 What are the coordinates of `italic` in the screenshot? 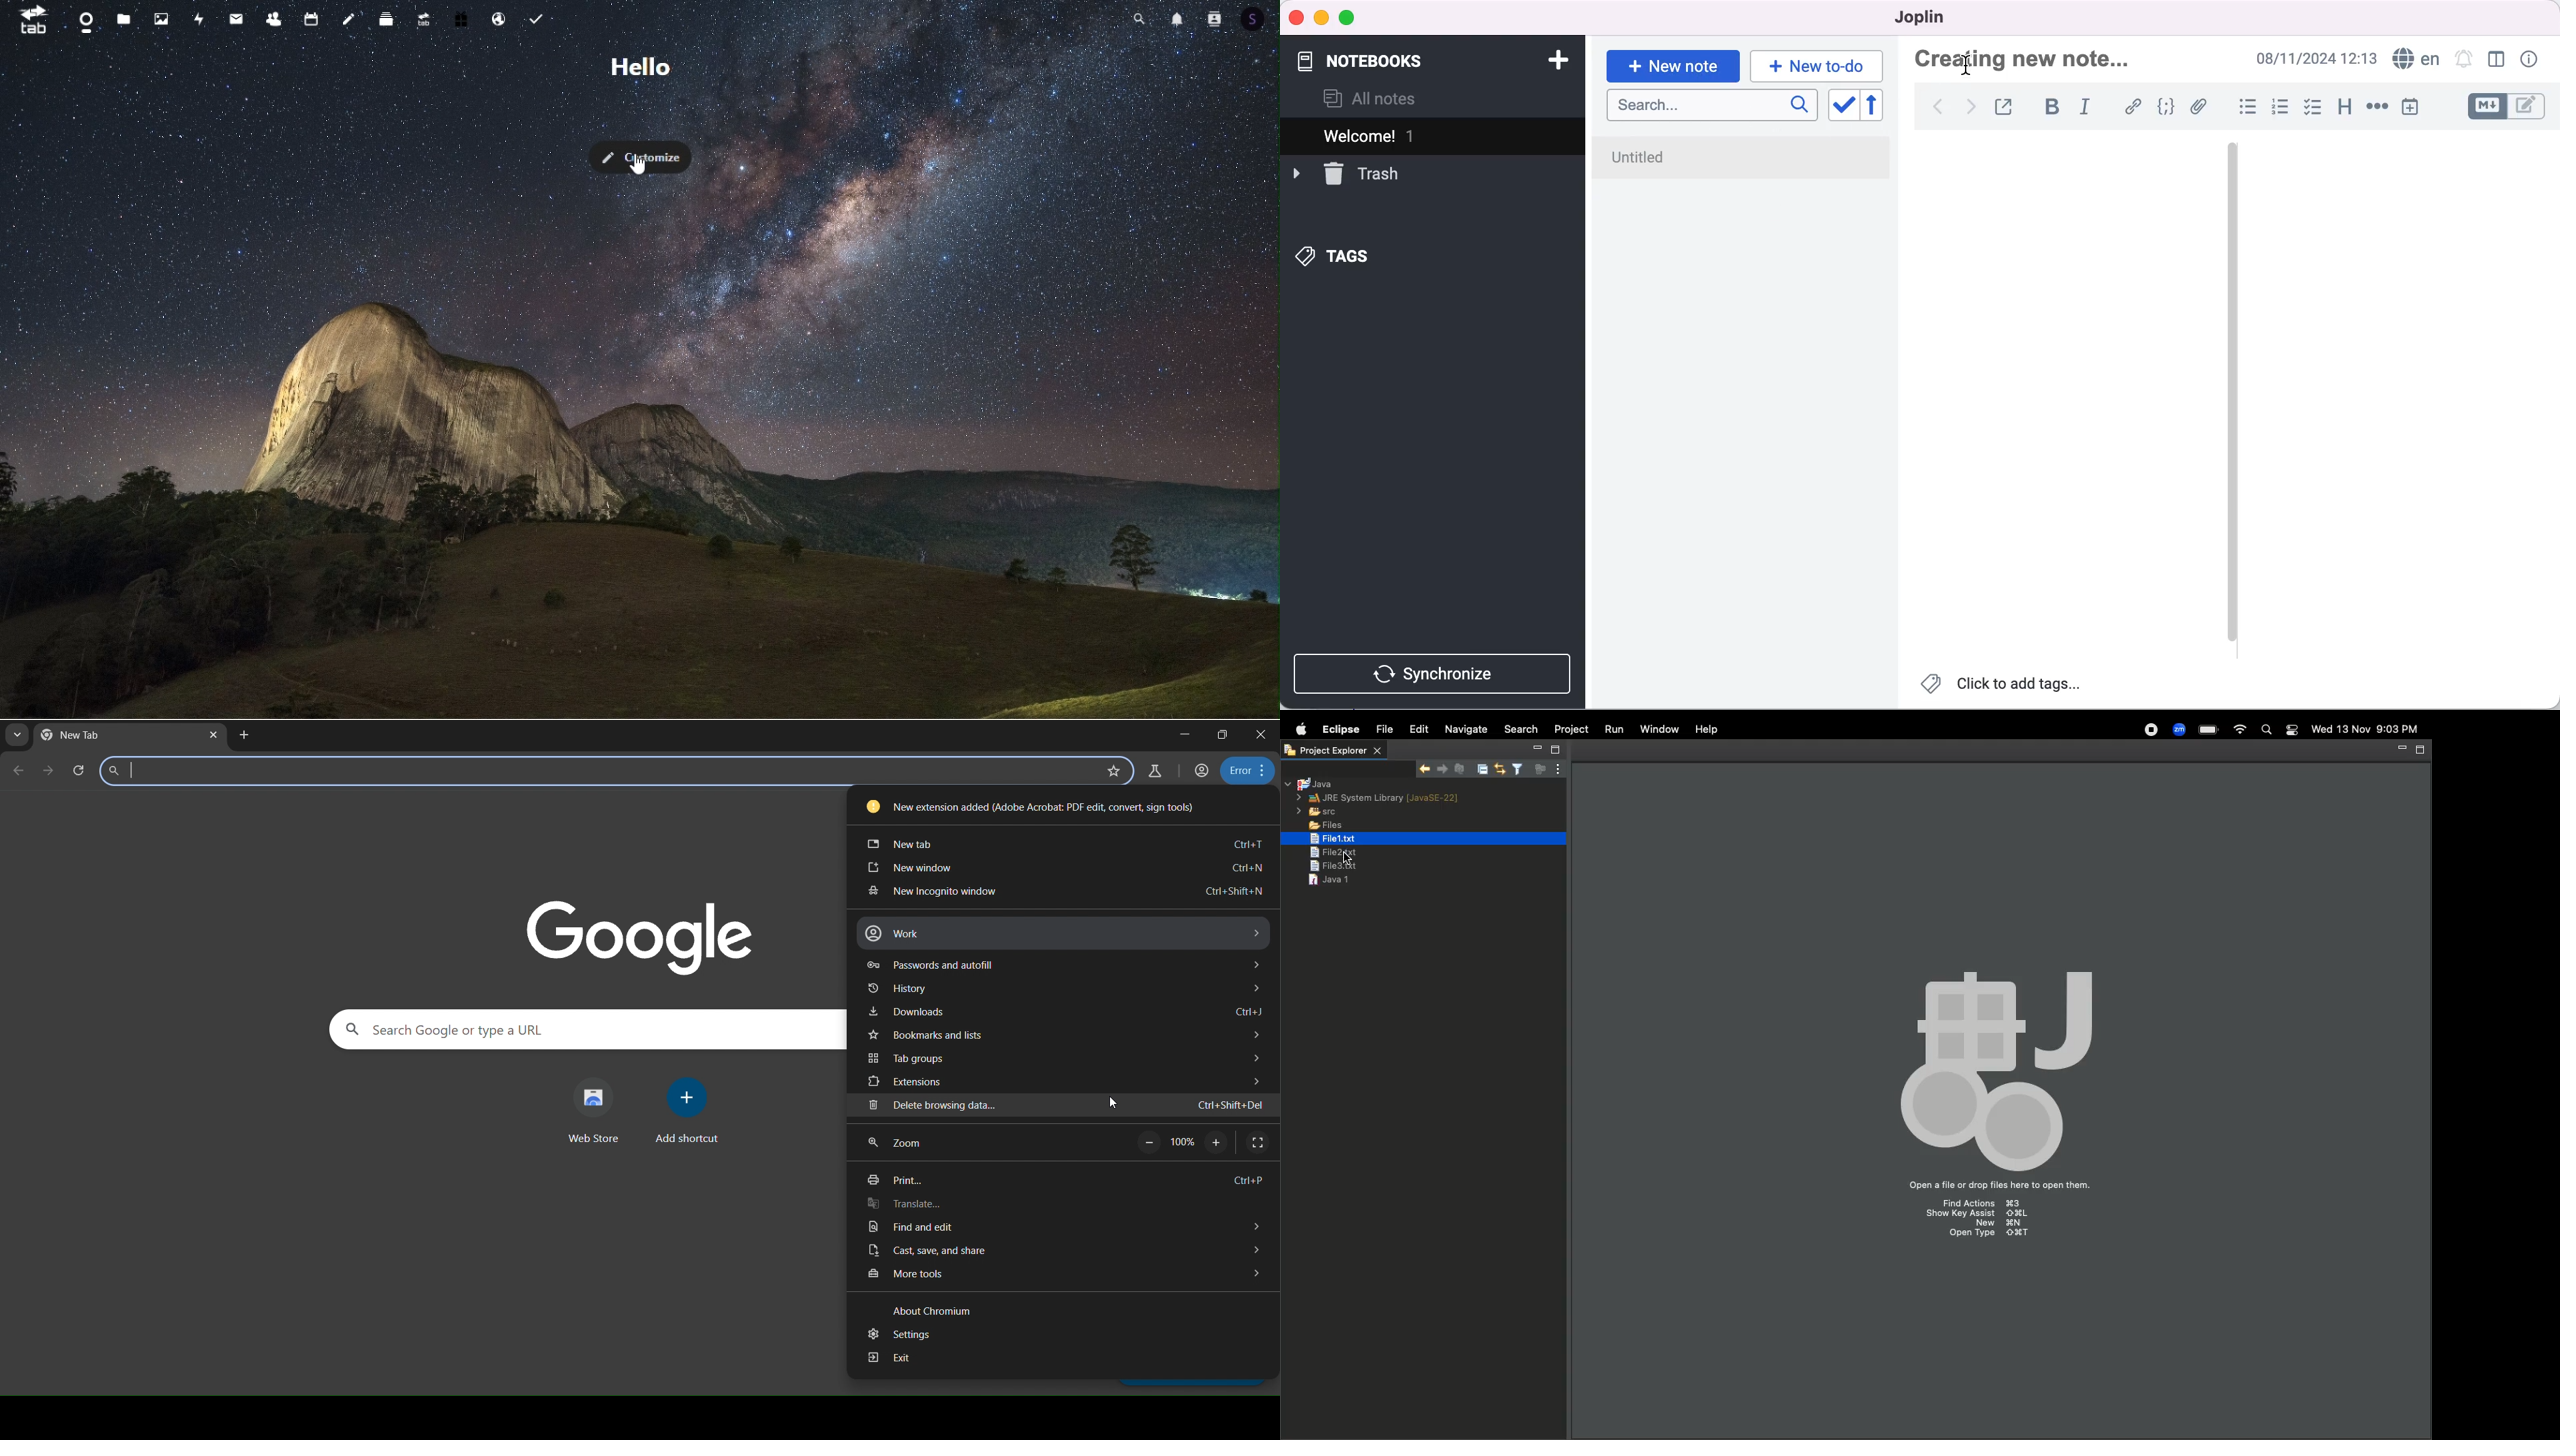 It's located at (2088, 109).